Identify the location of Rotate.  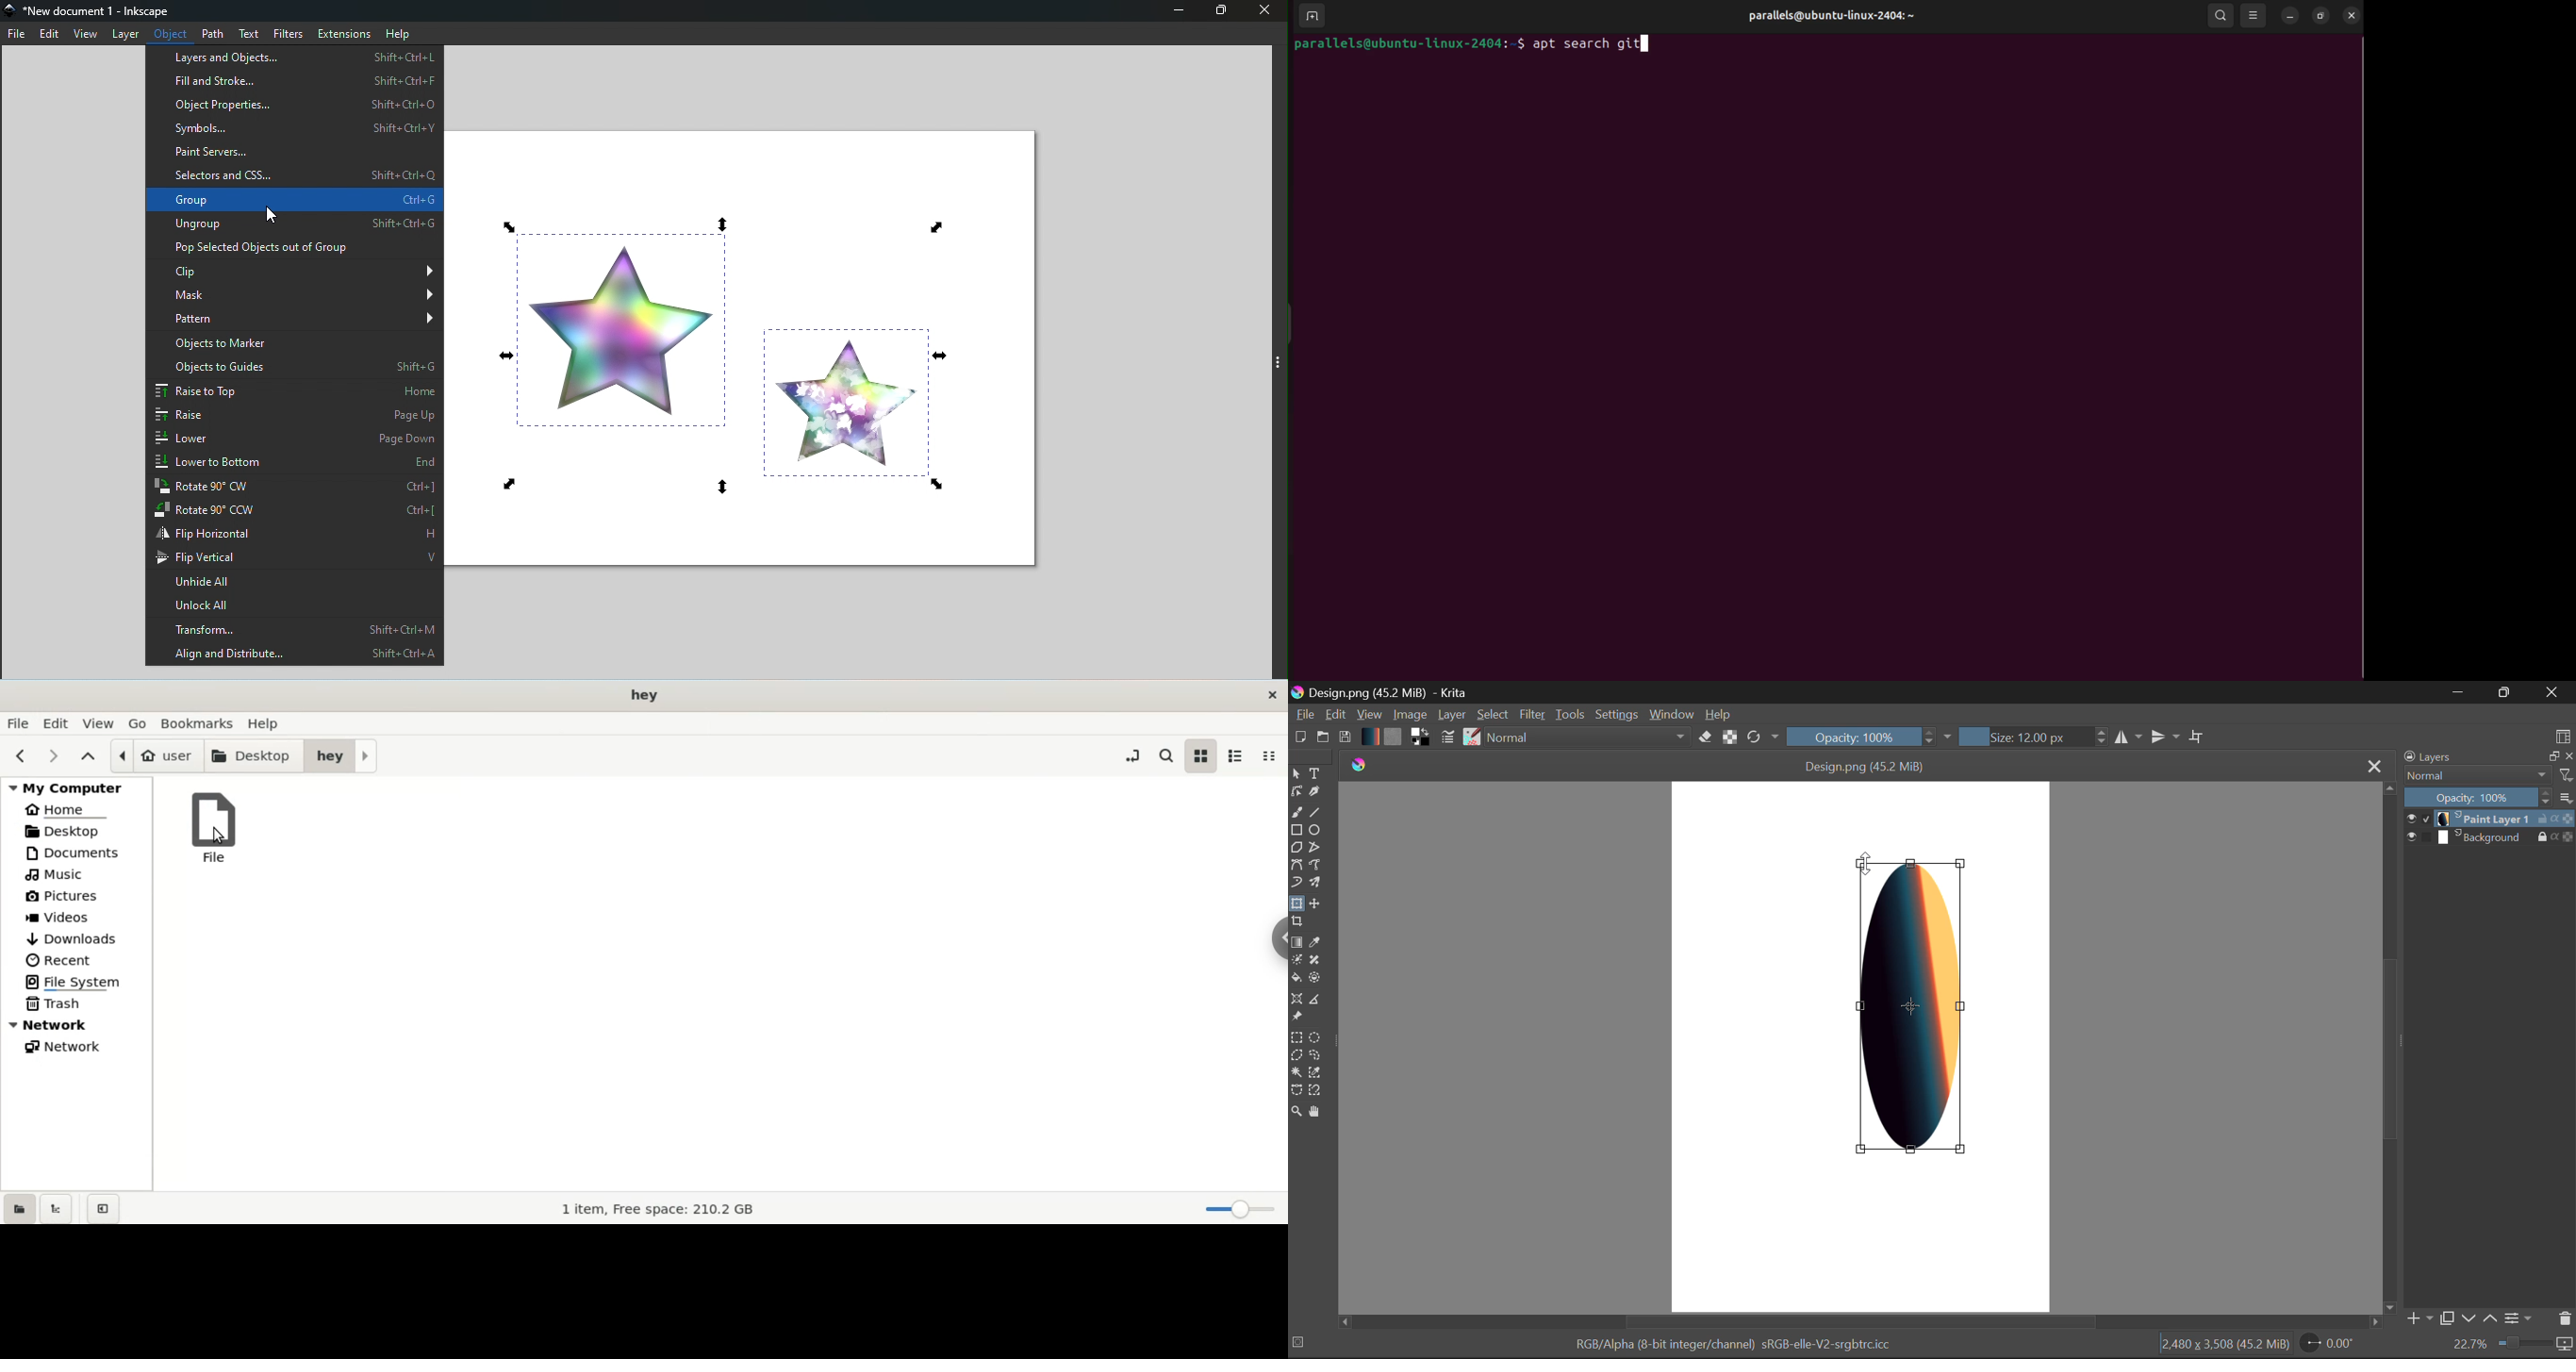
(1764, 738).